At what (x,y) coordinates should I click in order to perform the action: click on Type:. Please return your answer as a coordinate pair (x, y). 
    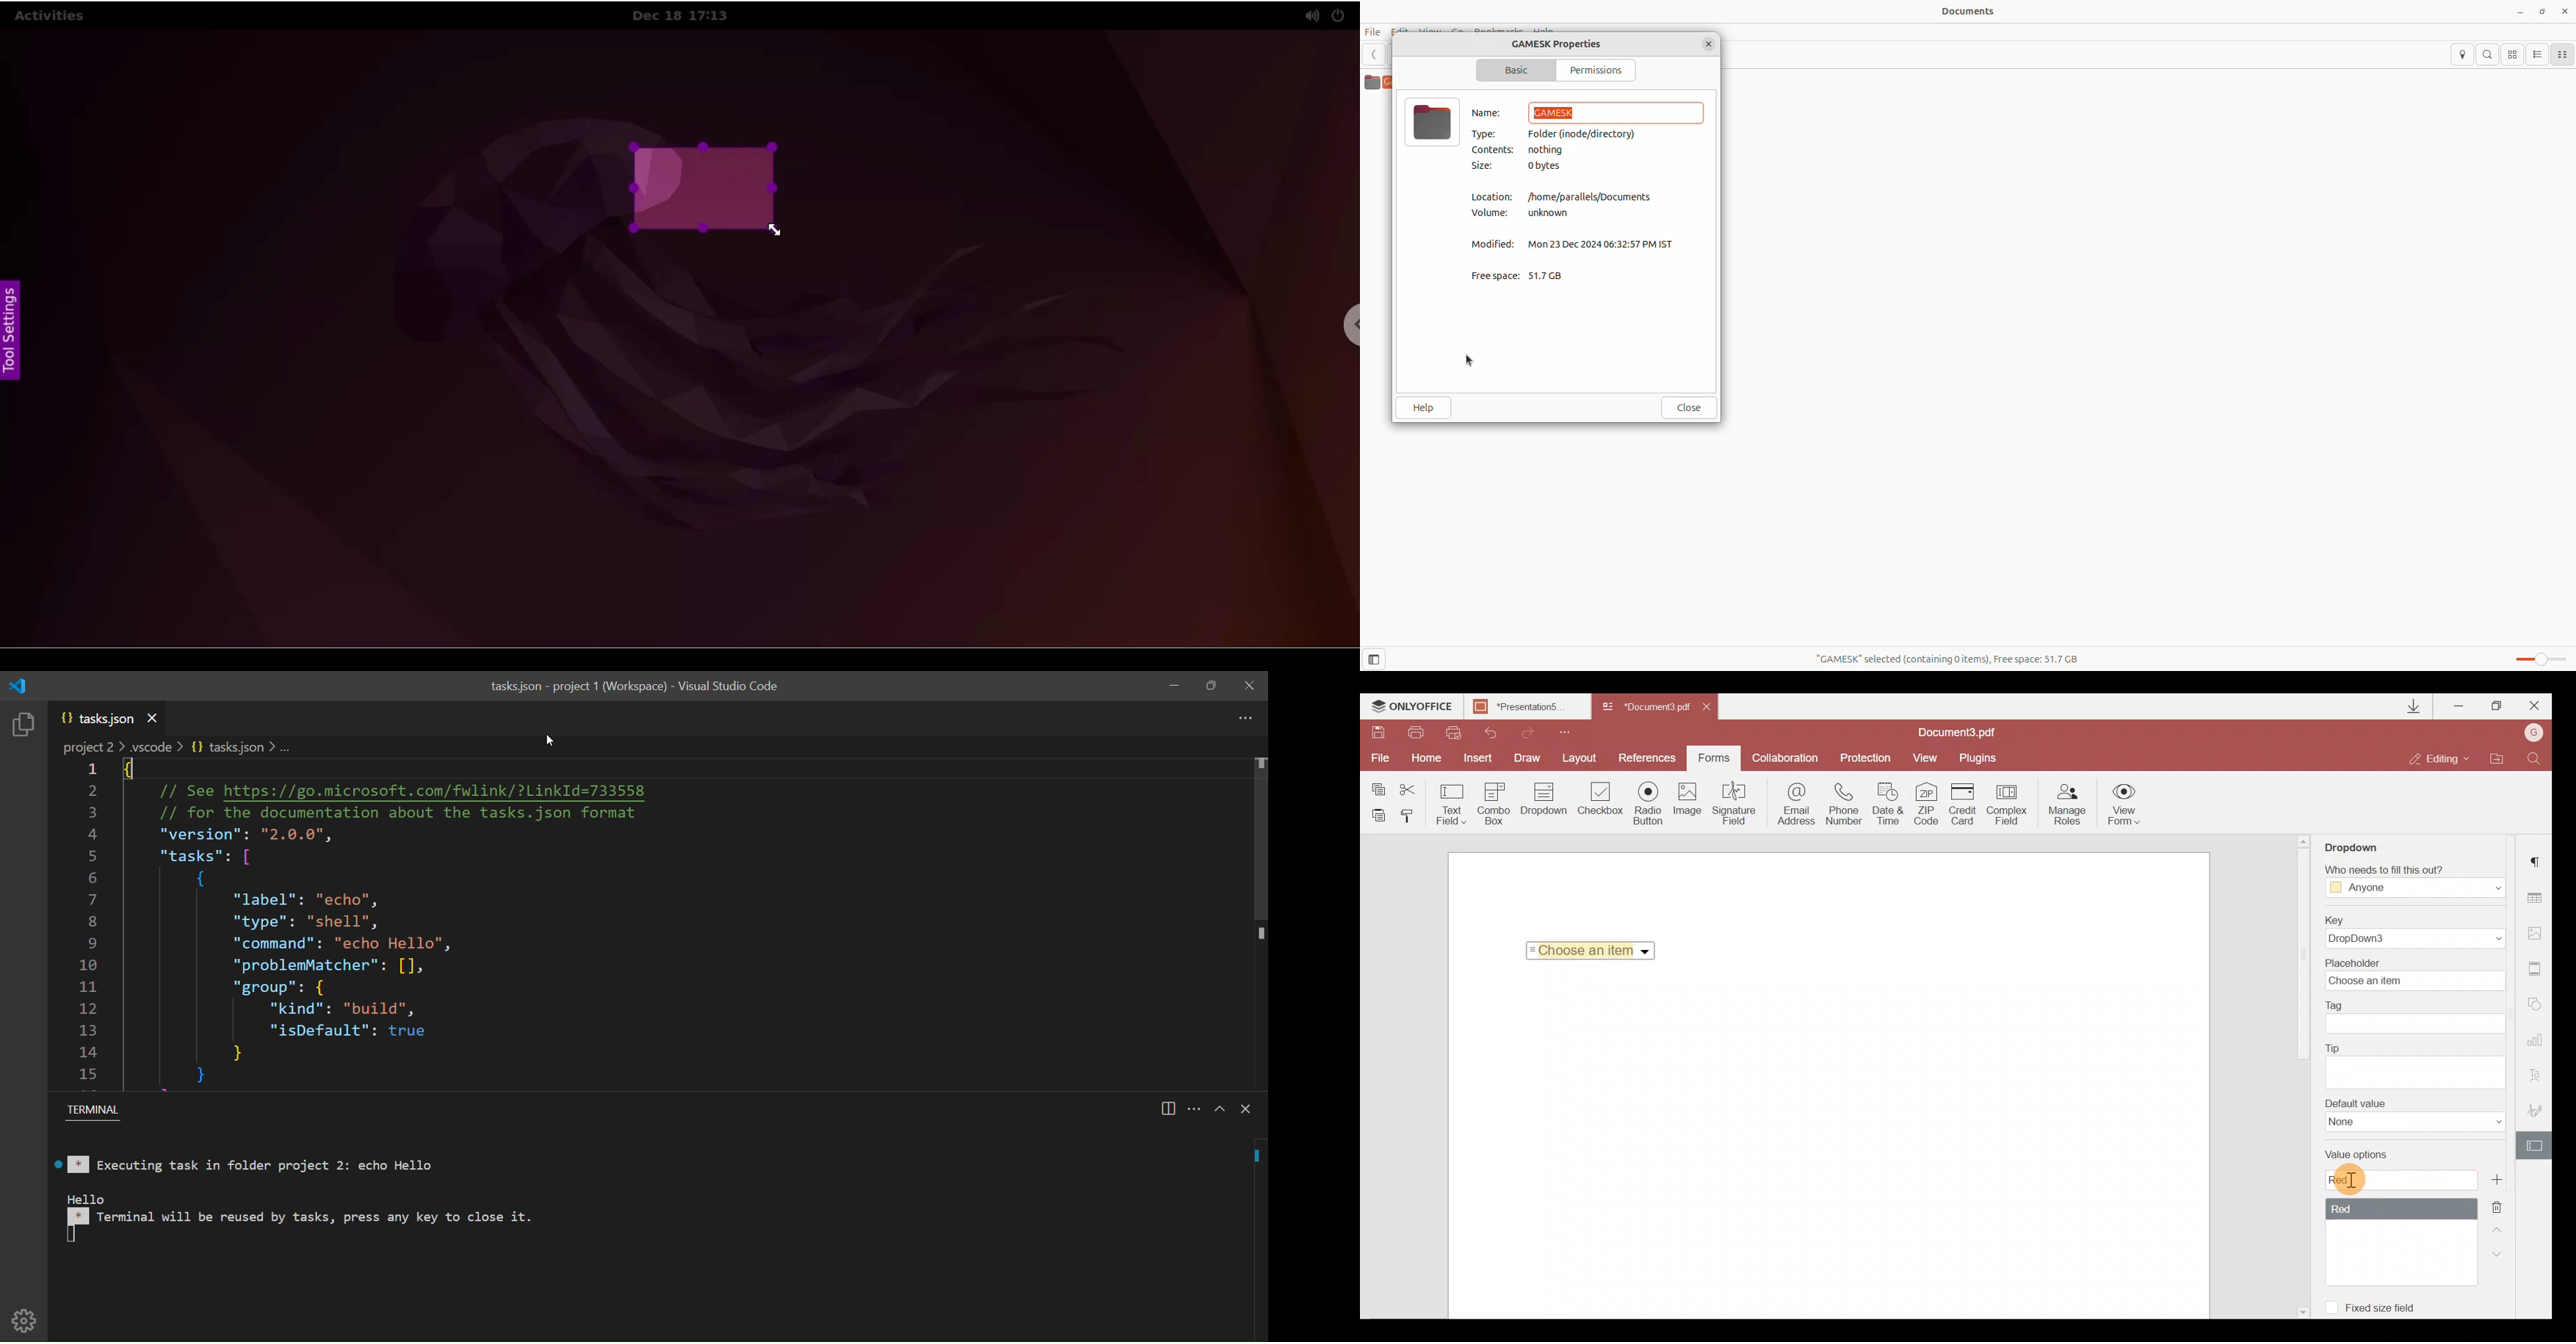
    Looking at the image, I should click on (1489, 133).